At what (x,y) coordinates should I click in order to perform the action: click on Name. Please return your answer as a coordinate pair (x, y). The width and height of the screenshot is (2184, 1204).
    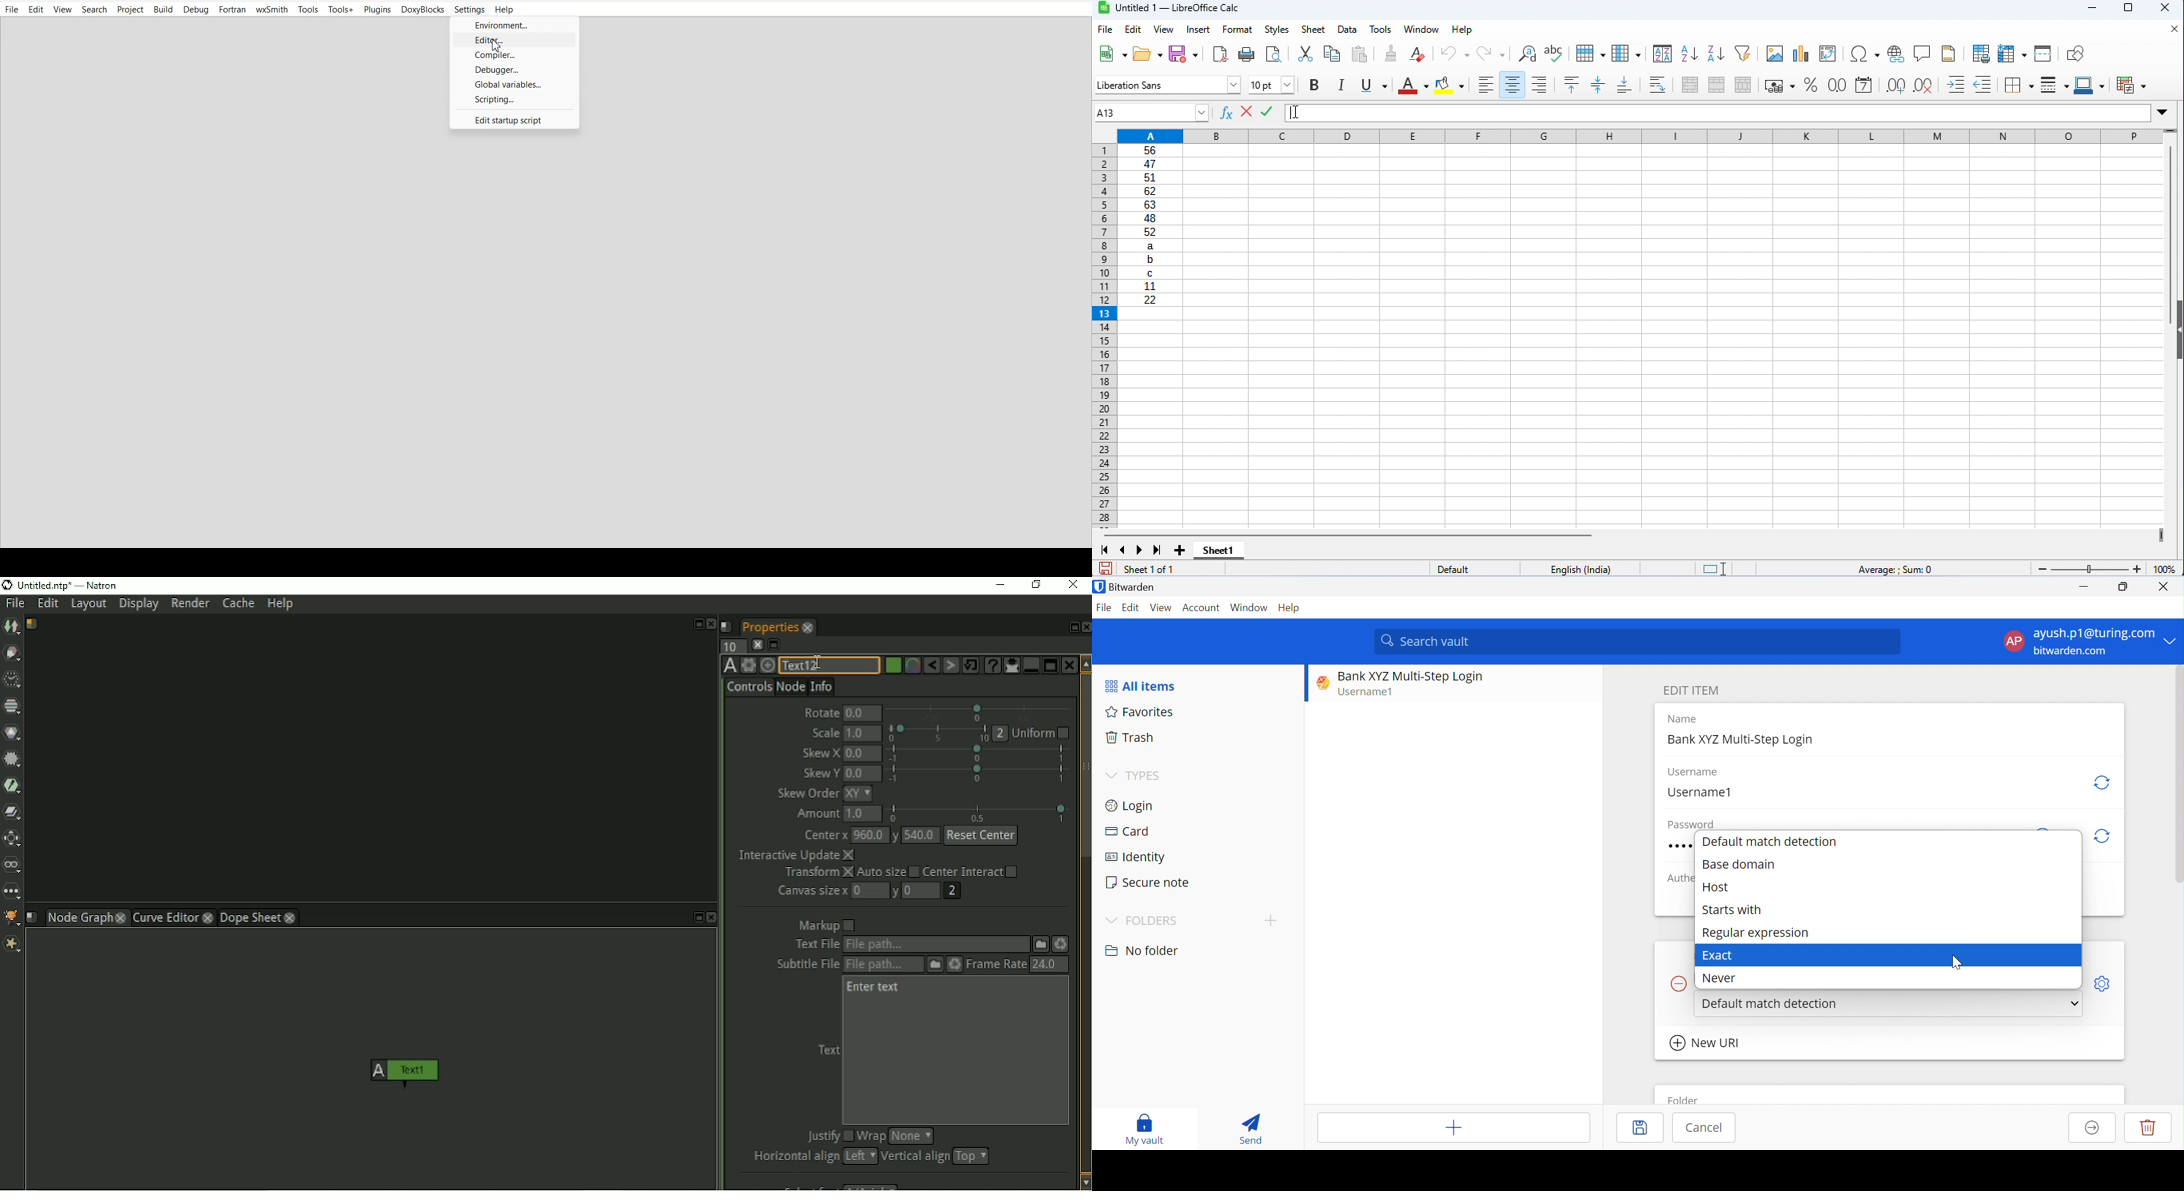
    Looking at the image, I should click on (1685, 719).